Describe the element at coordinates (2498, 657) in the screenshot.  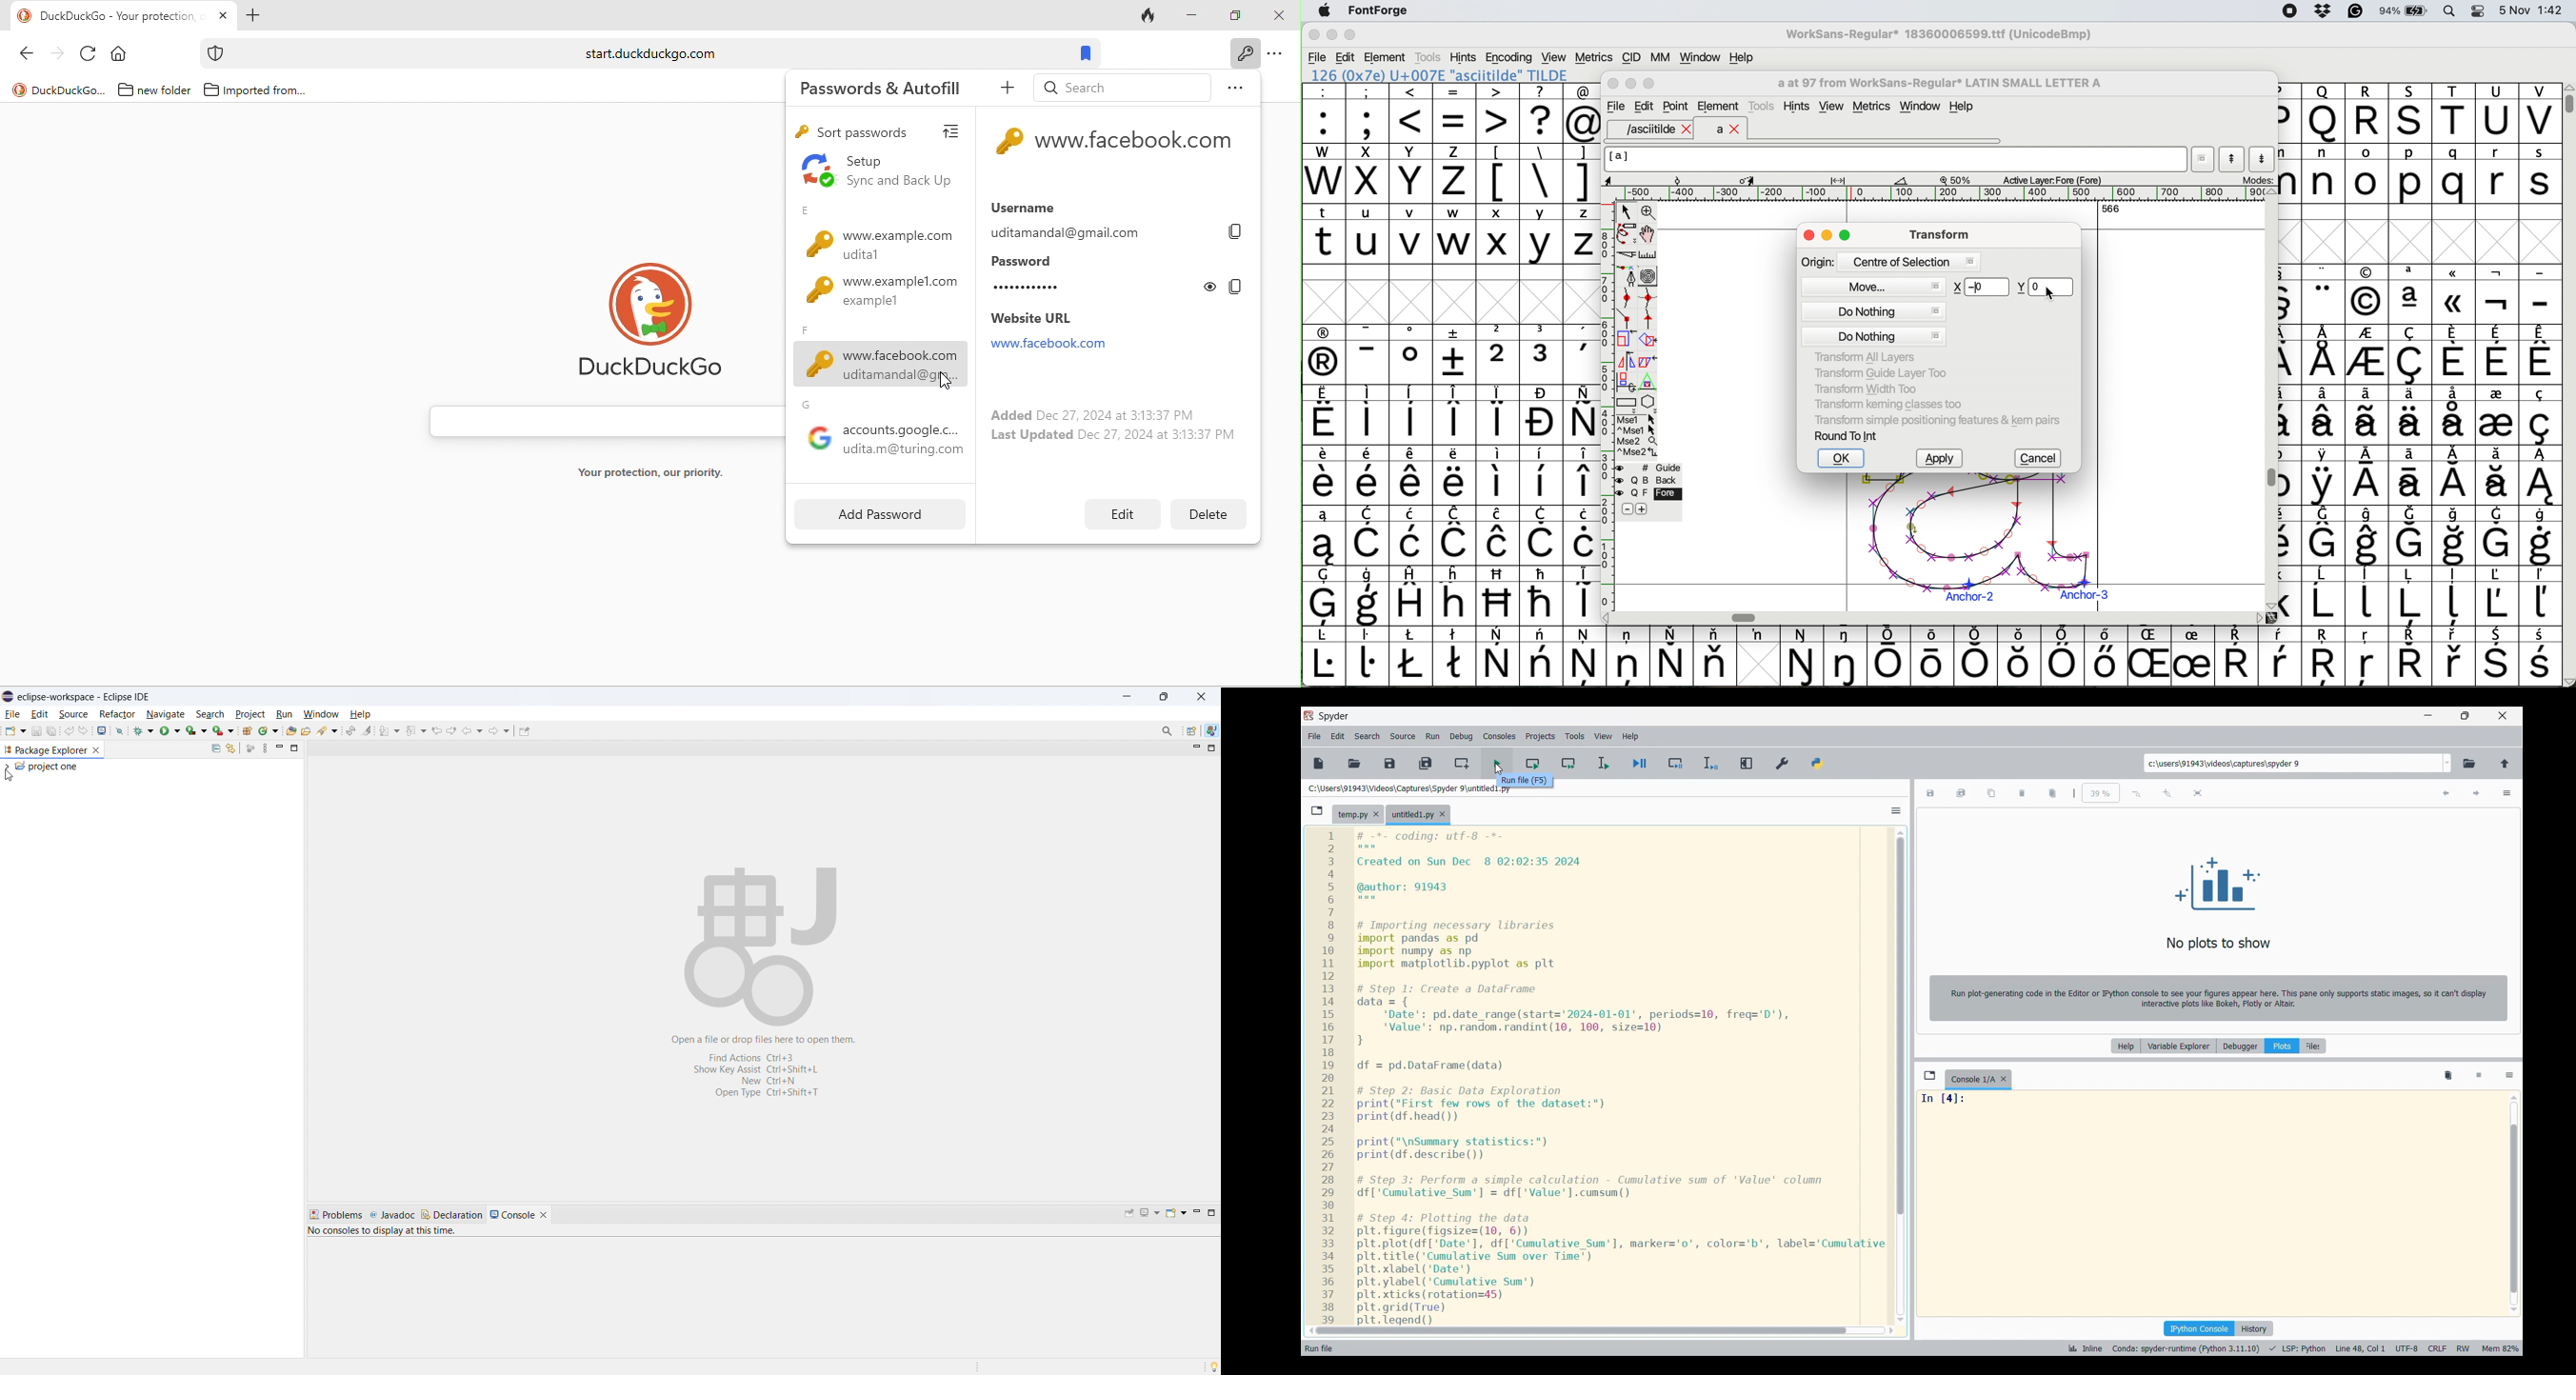
I see `symbol` at that location.